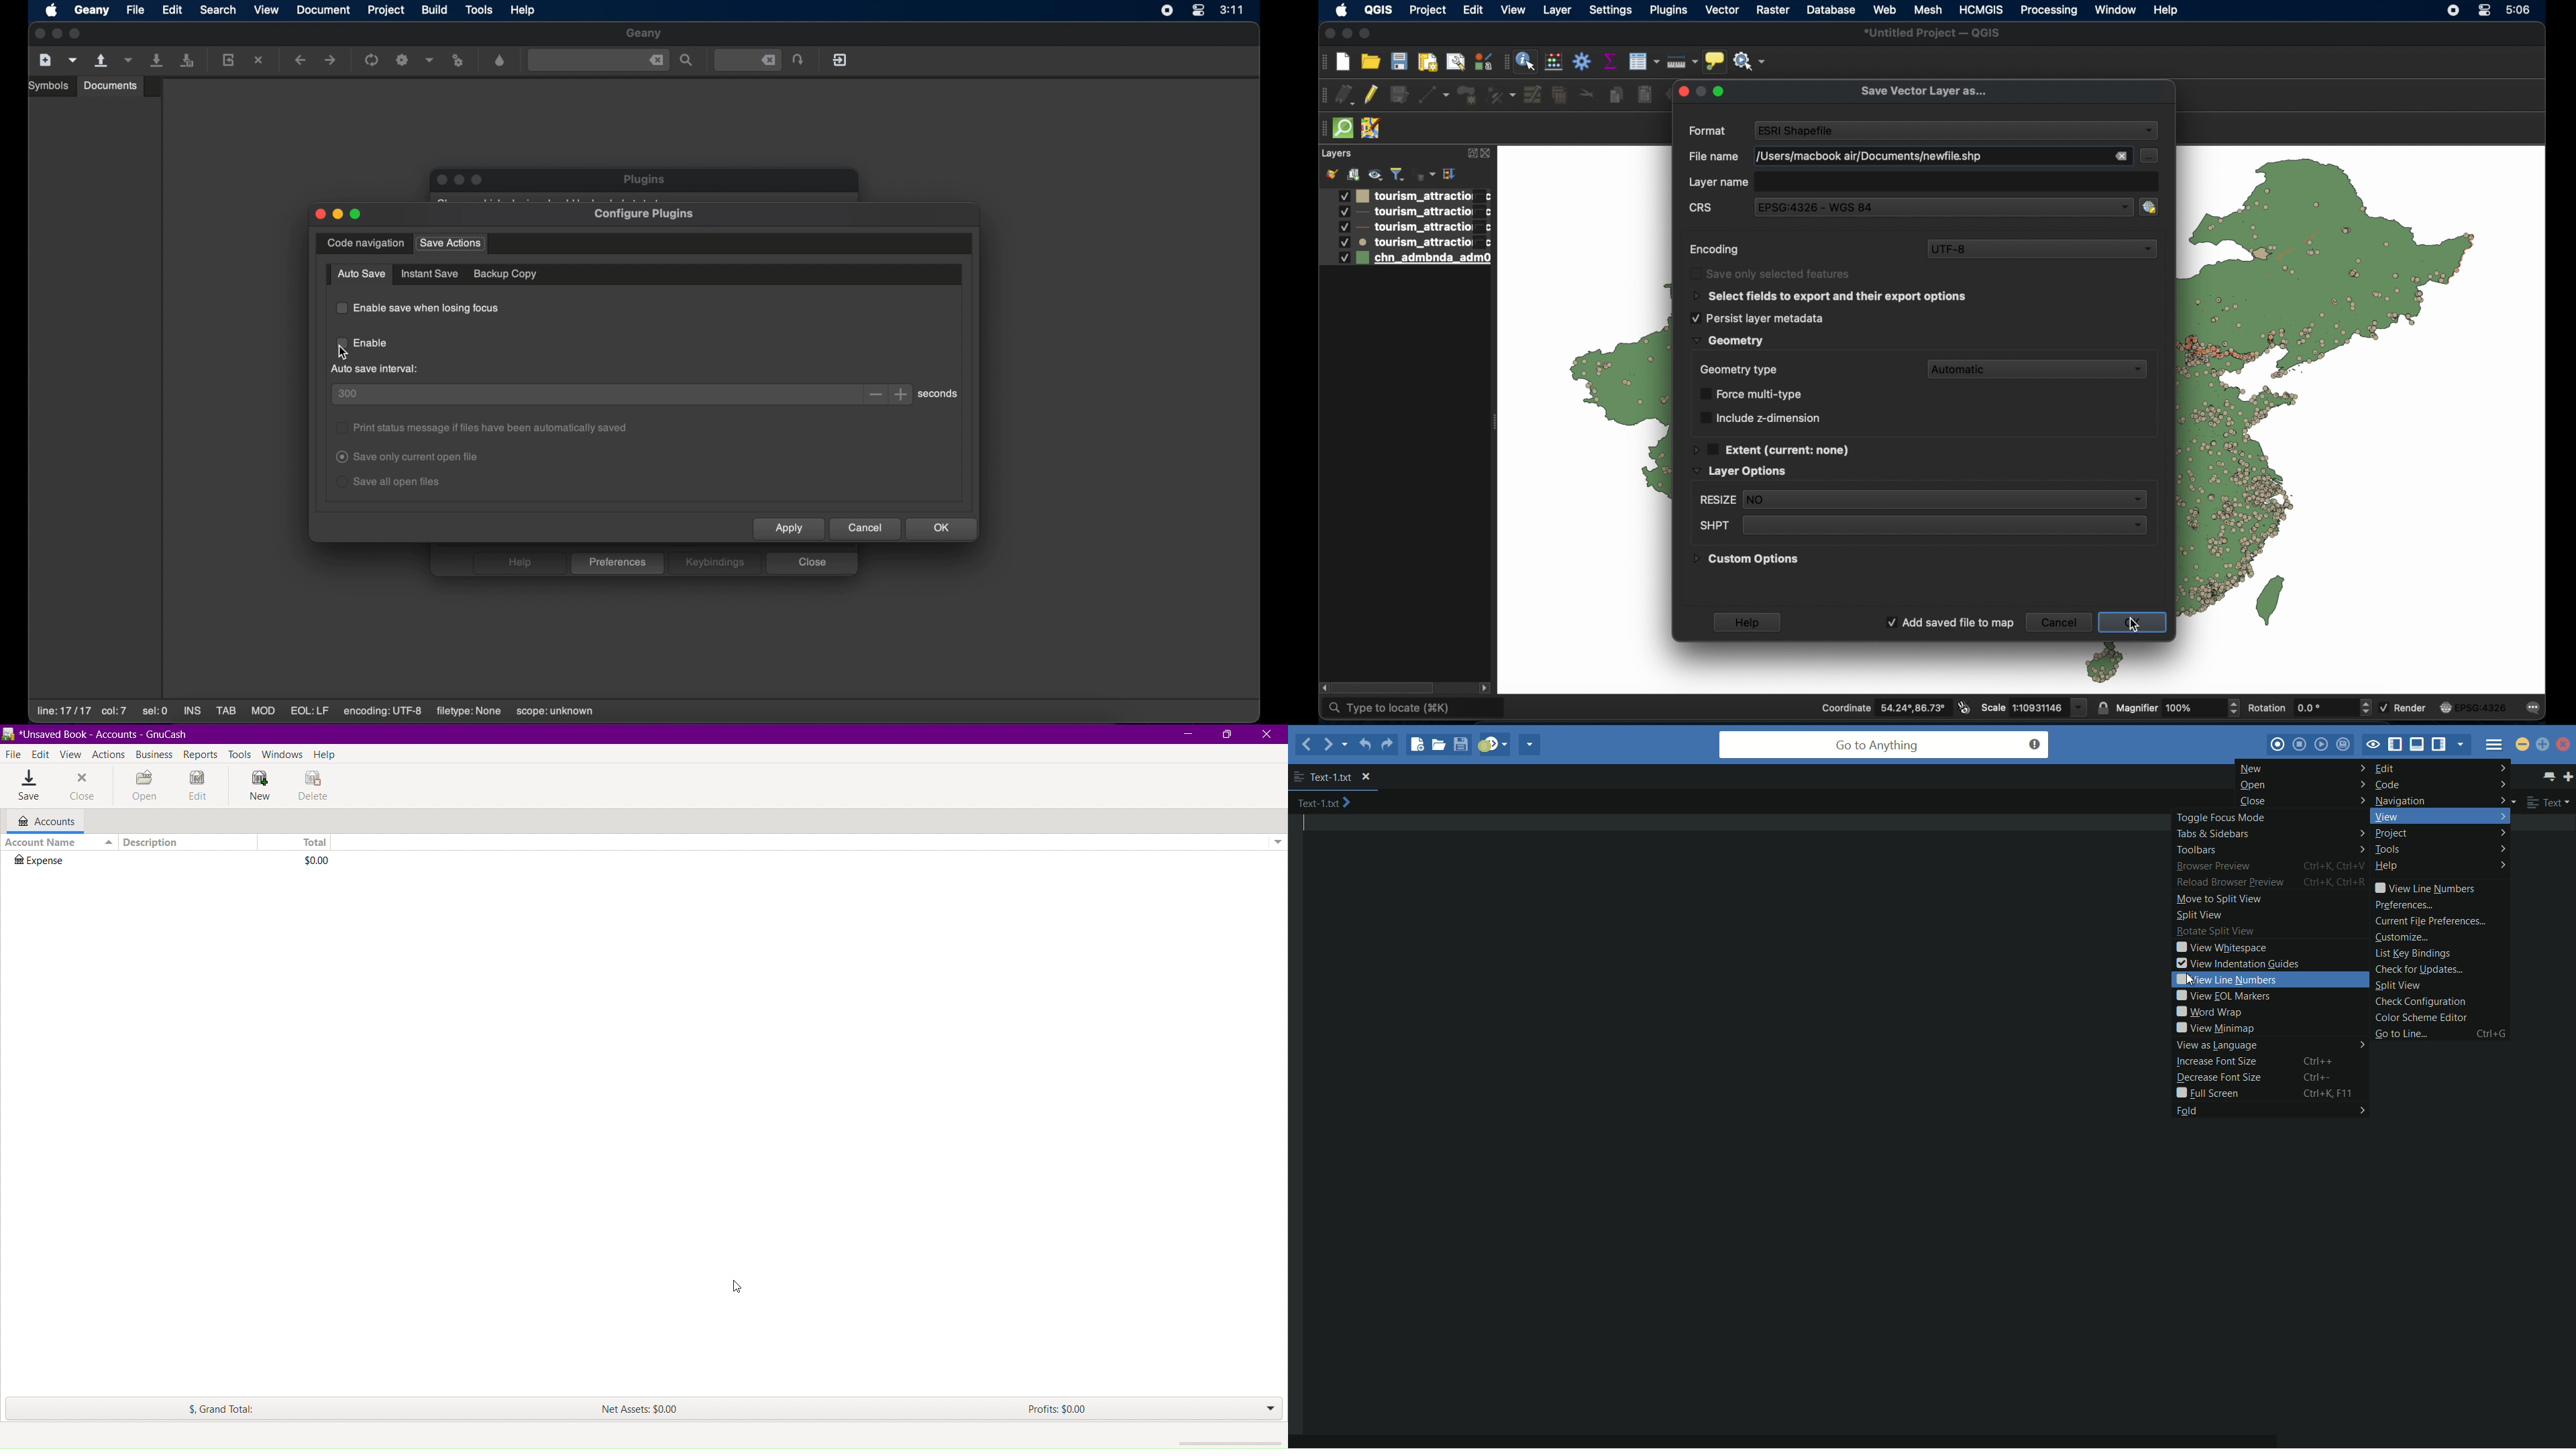  What do you see at coordinates (1749, 622) in the screenshot?
I see `help` at bounding box center [1749, 622].